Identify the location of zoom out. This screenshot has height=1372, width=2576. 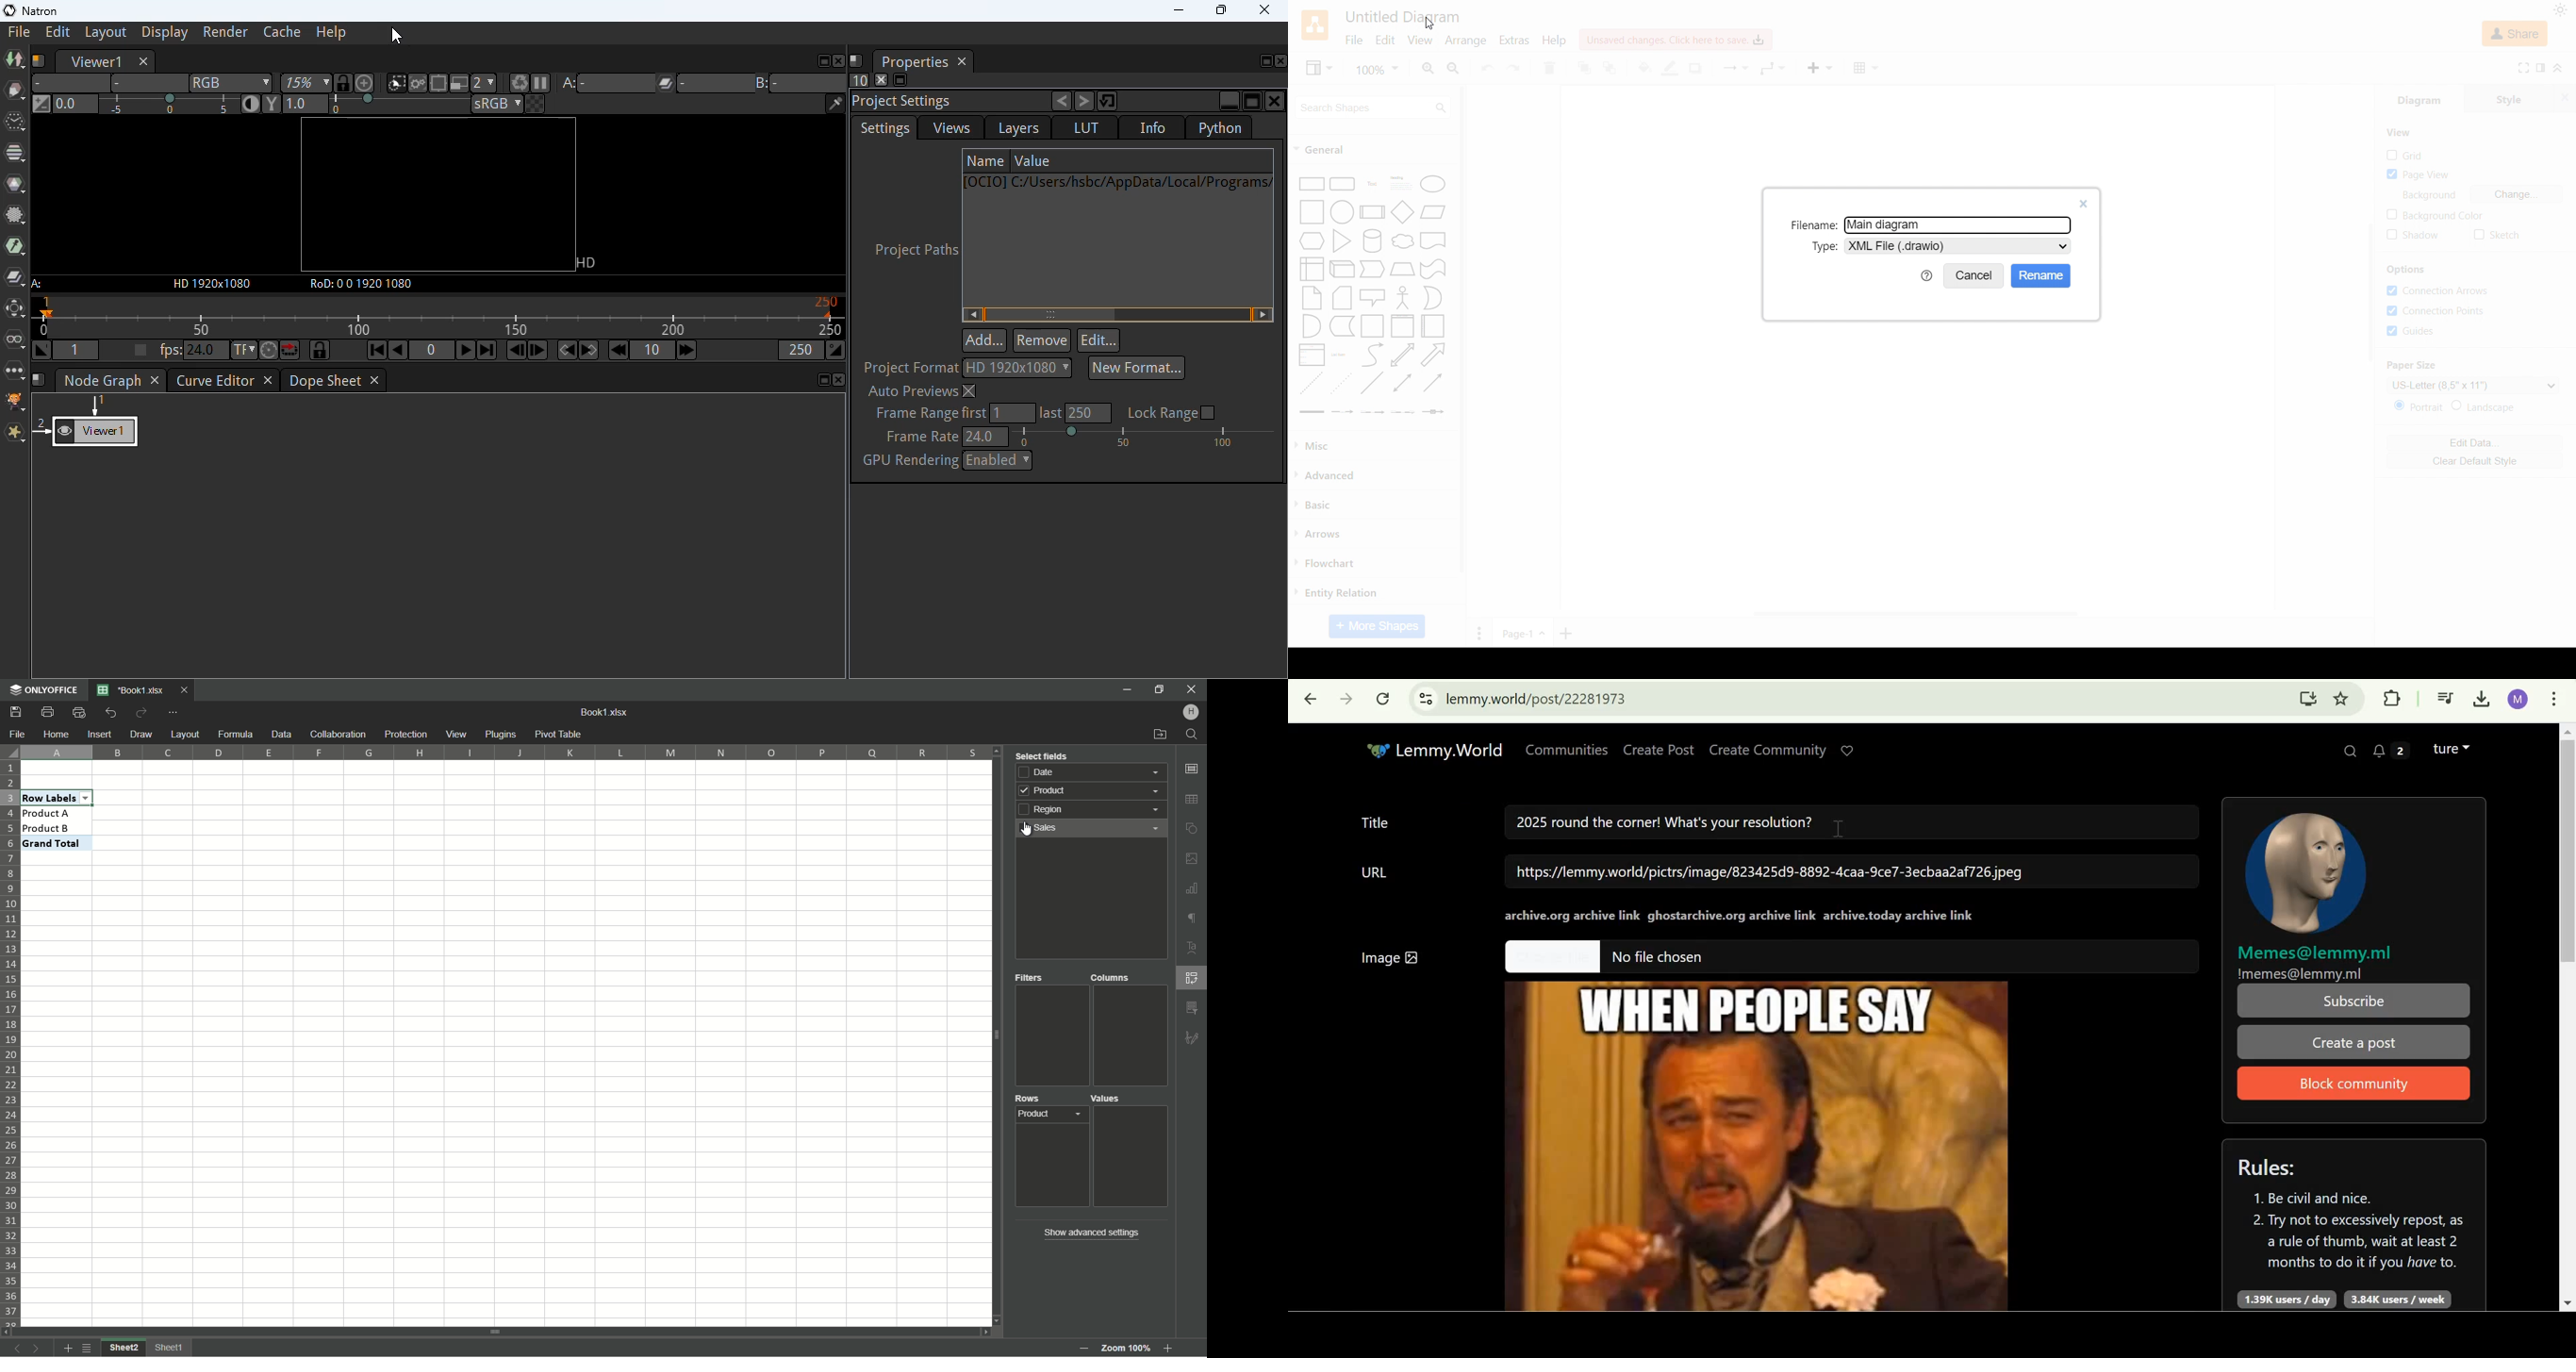
(1082, 1349).